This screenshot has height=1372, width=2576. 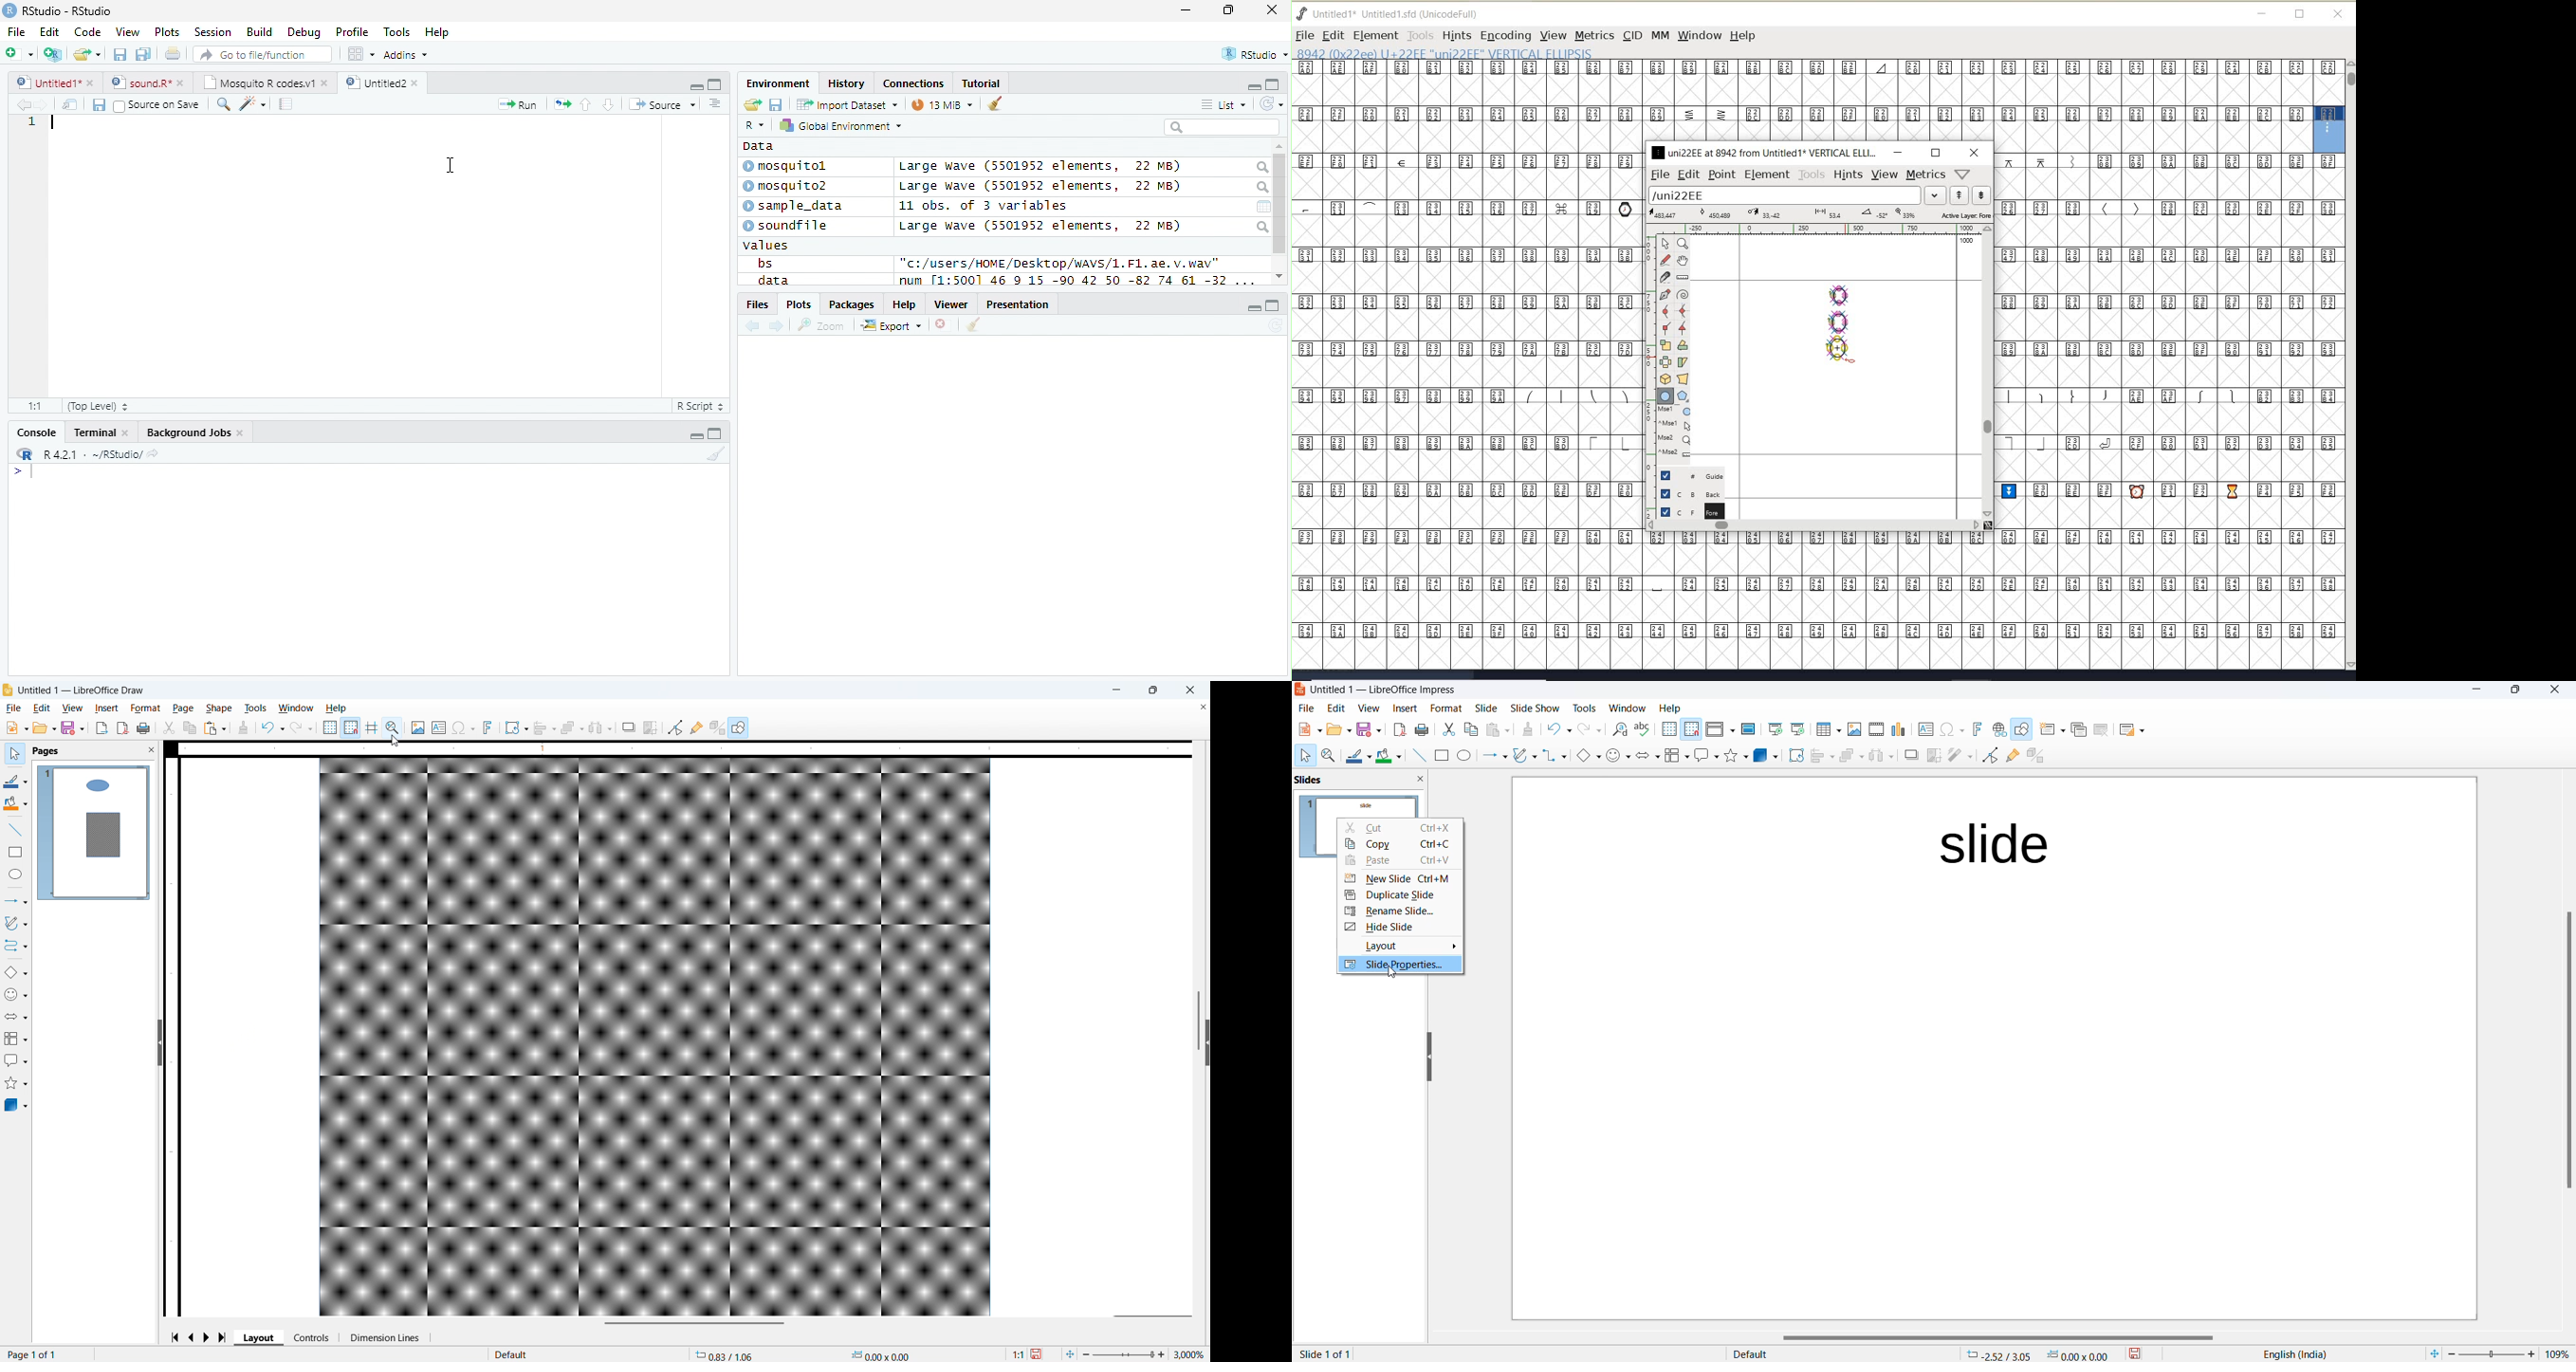 I want to click on full screen, so click(x=715, y=433).